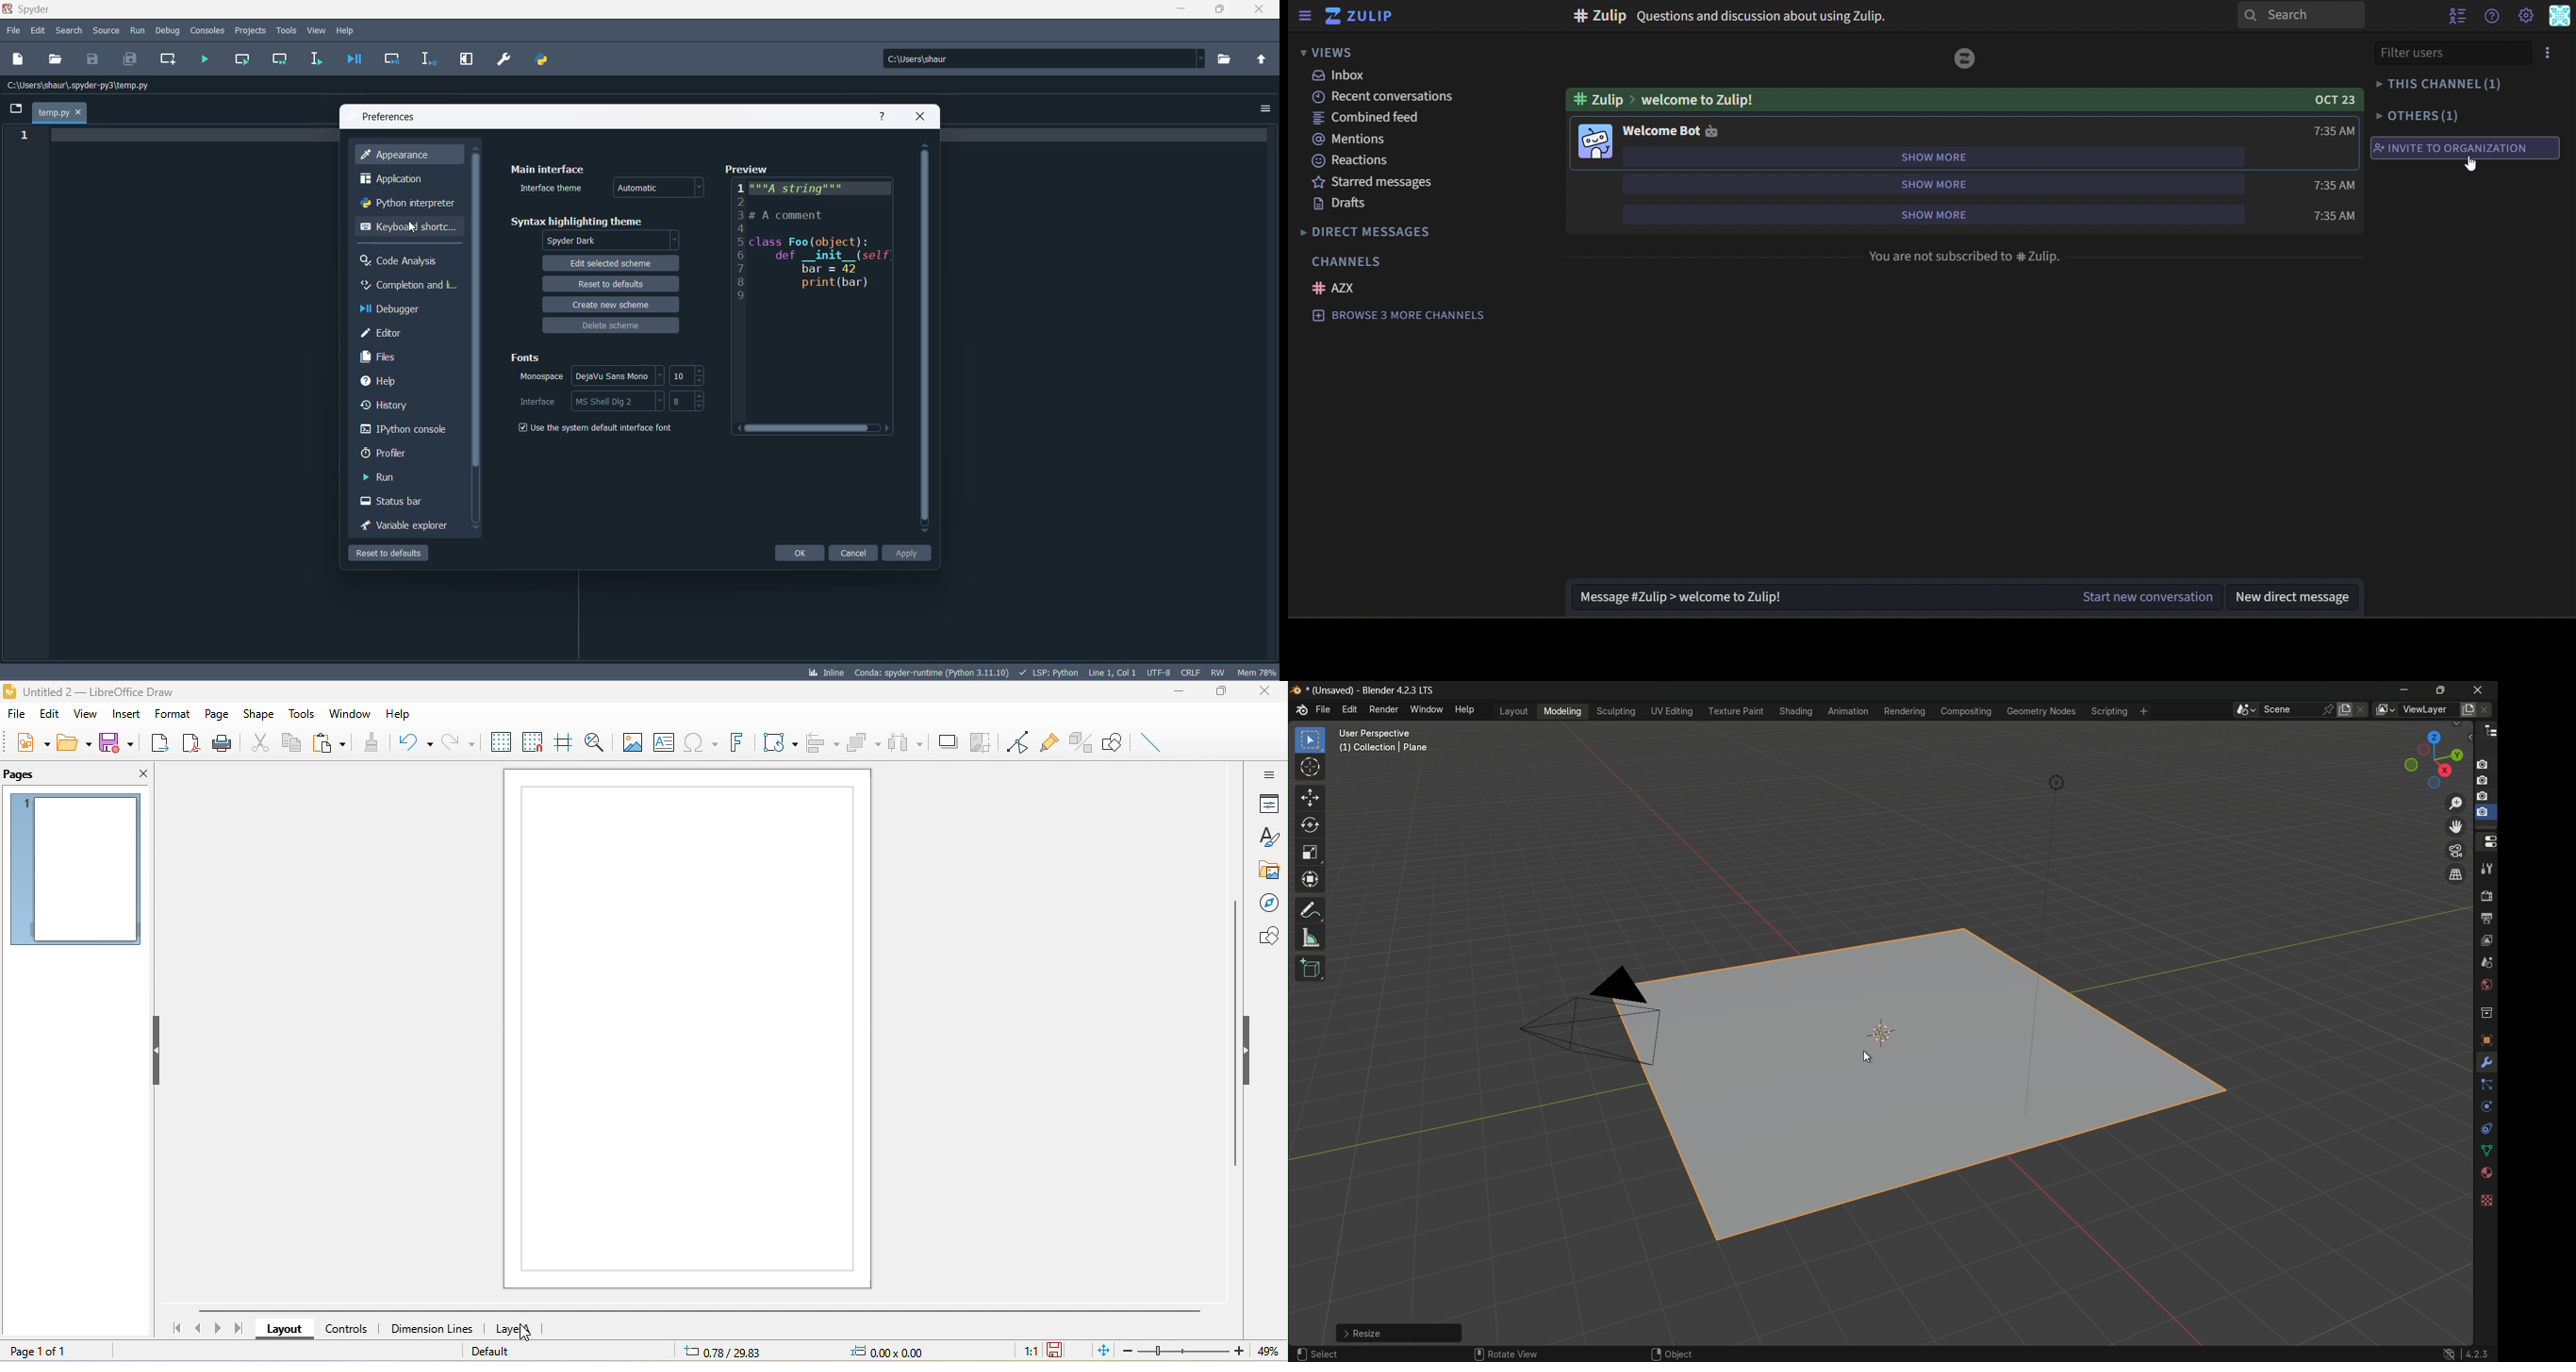  Describe the element at coordinates (1850, 711) in the screenshot. I see `animation` at that location.